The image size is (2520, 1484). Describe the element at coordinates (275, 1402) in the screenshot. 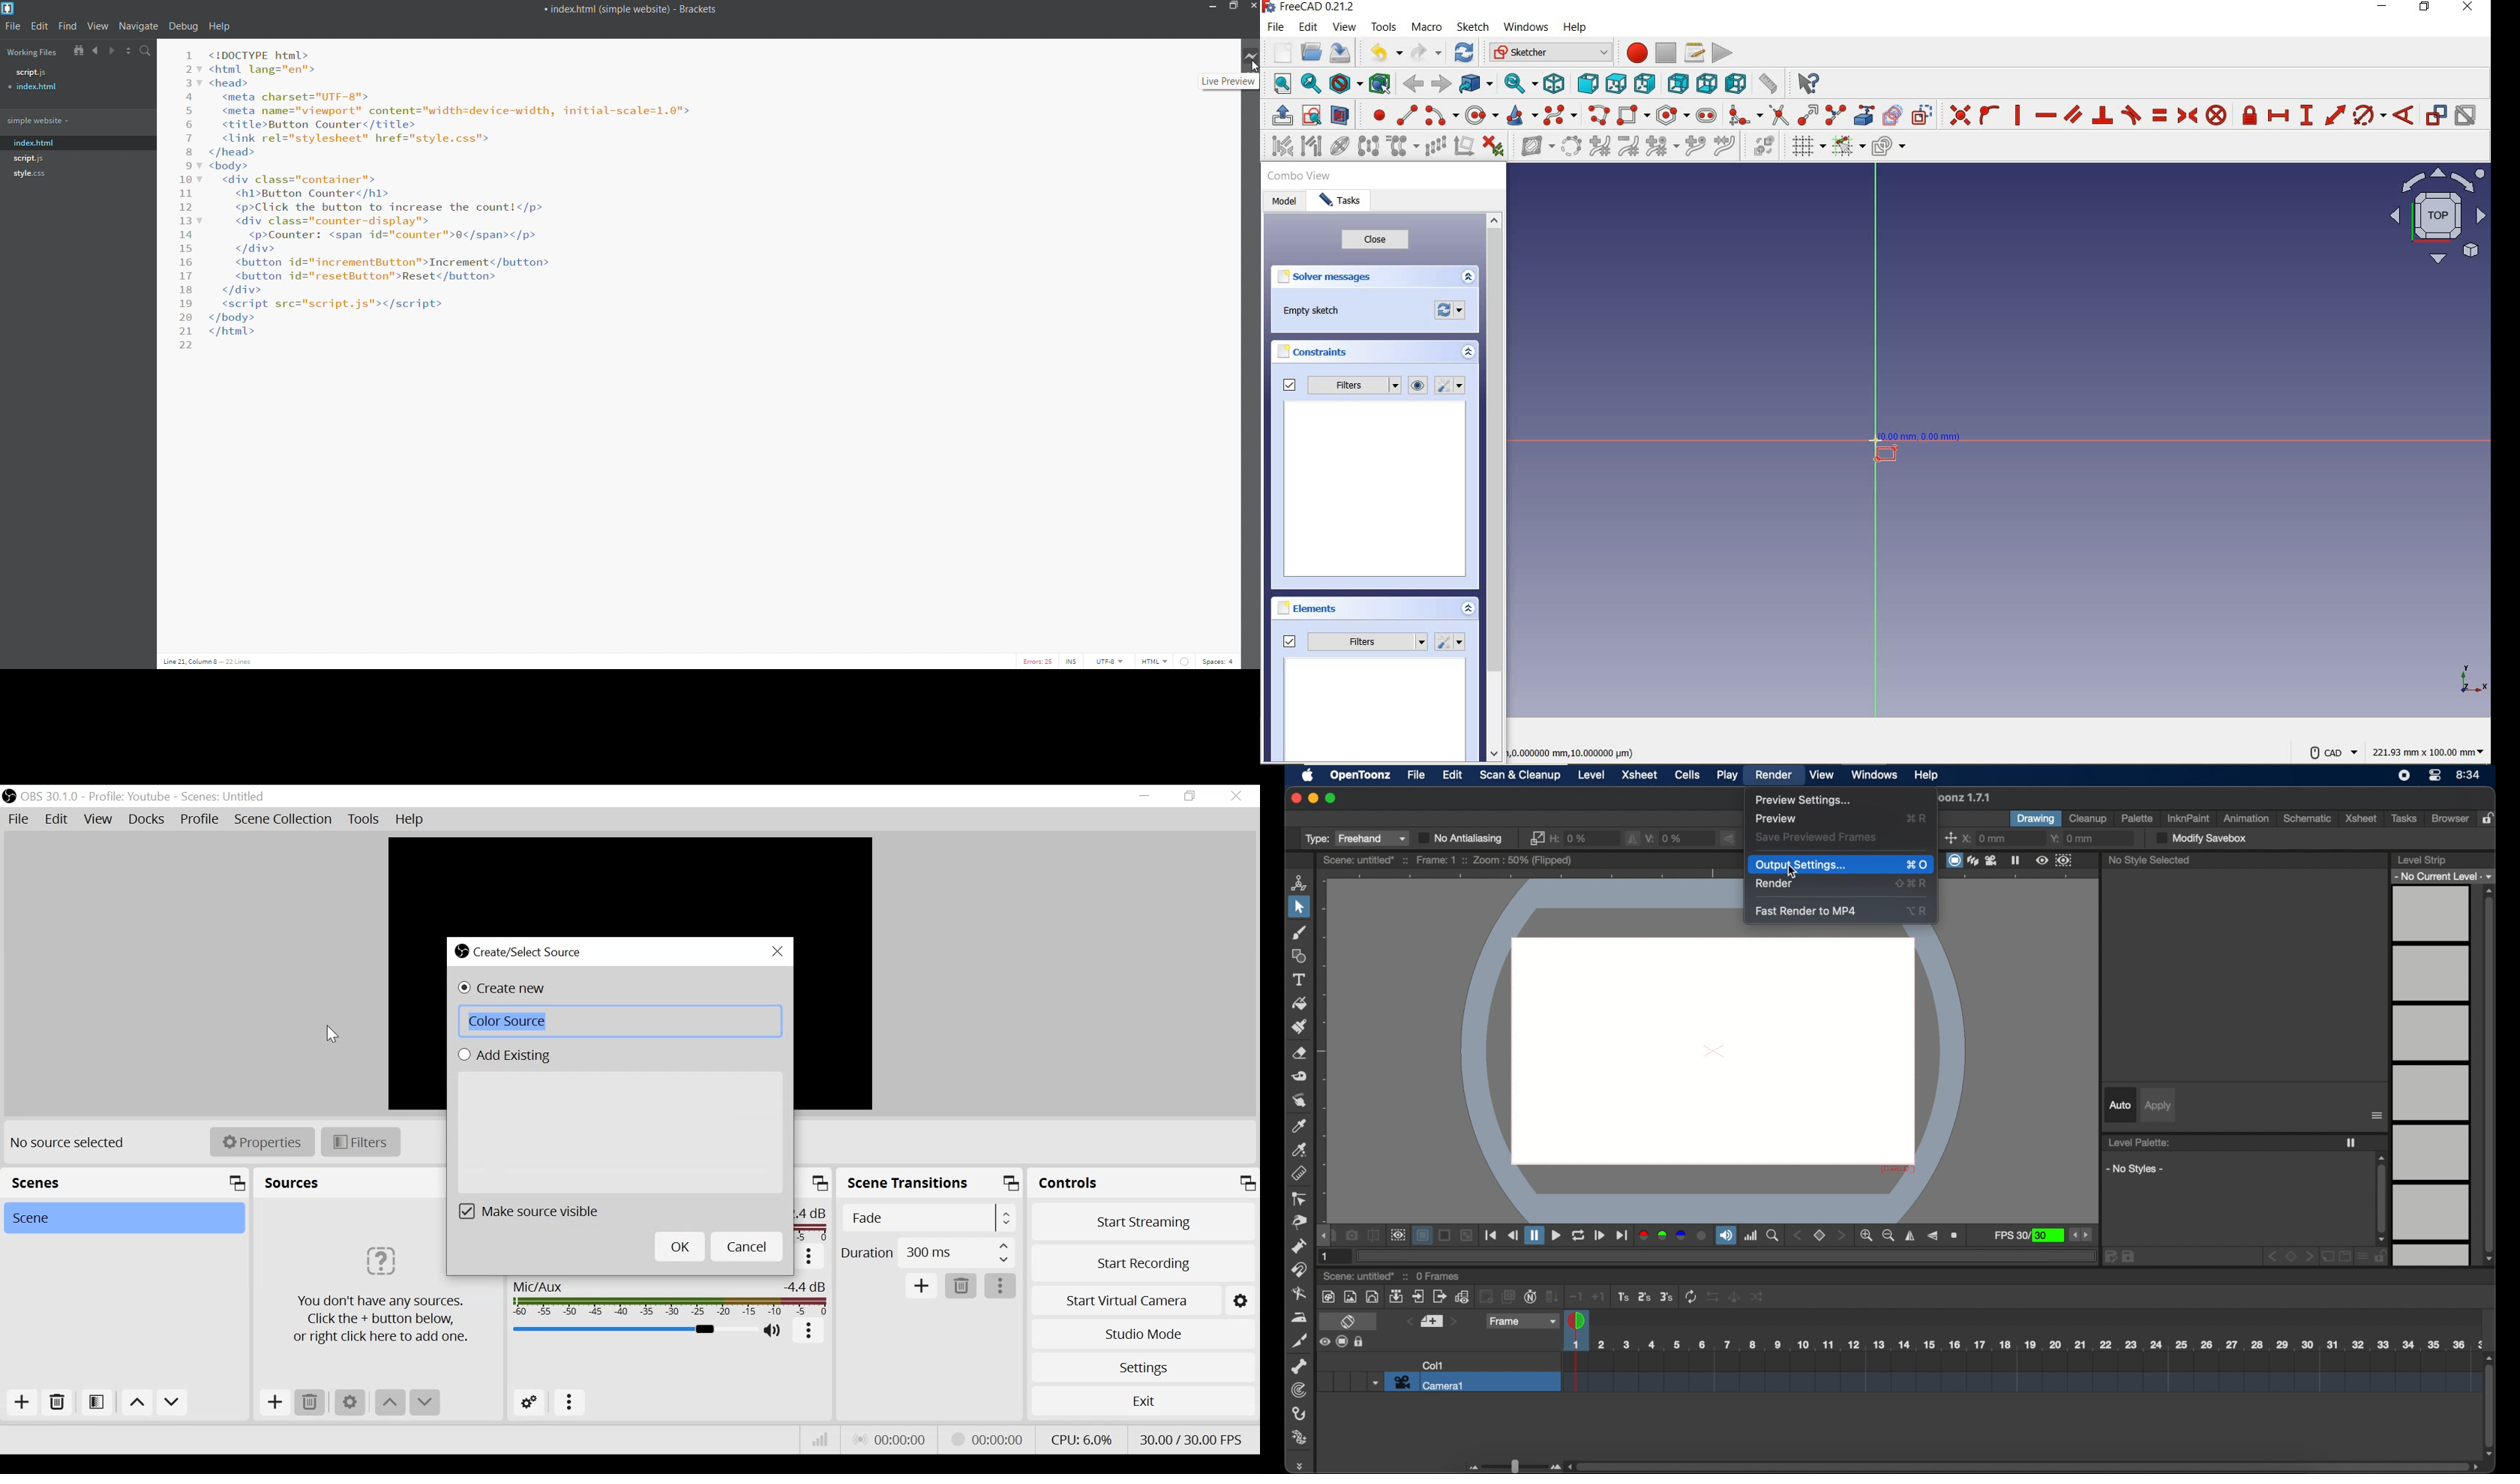

I see `Add` at that location.